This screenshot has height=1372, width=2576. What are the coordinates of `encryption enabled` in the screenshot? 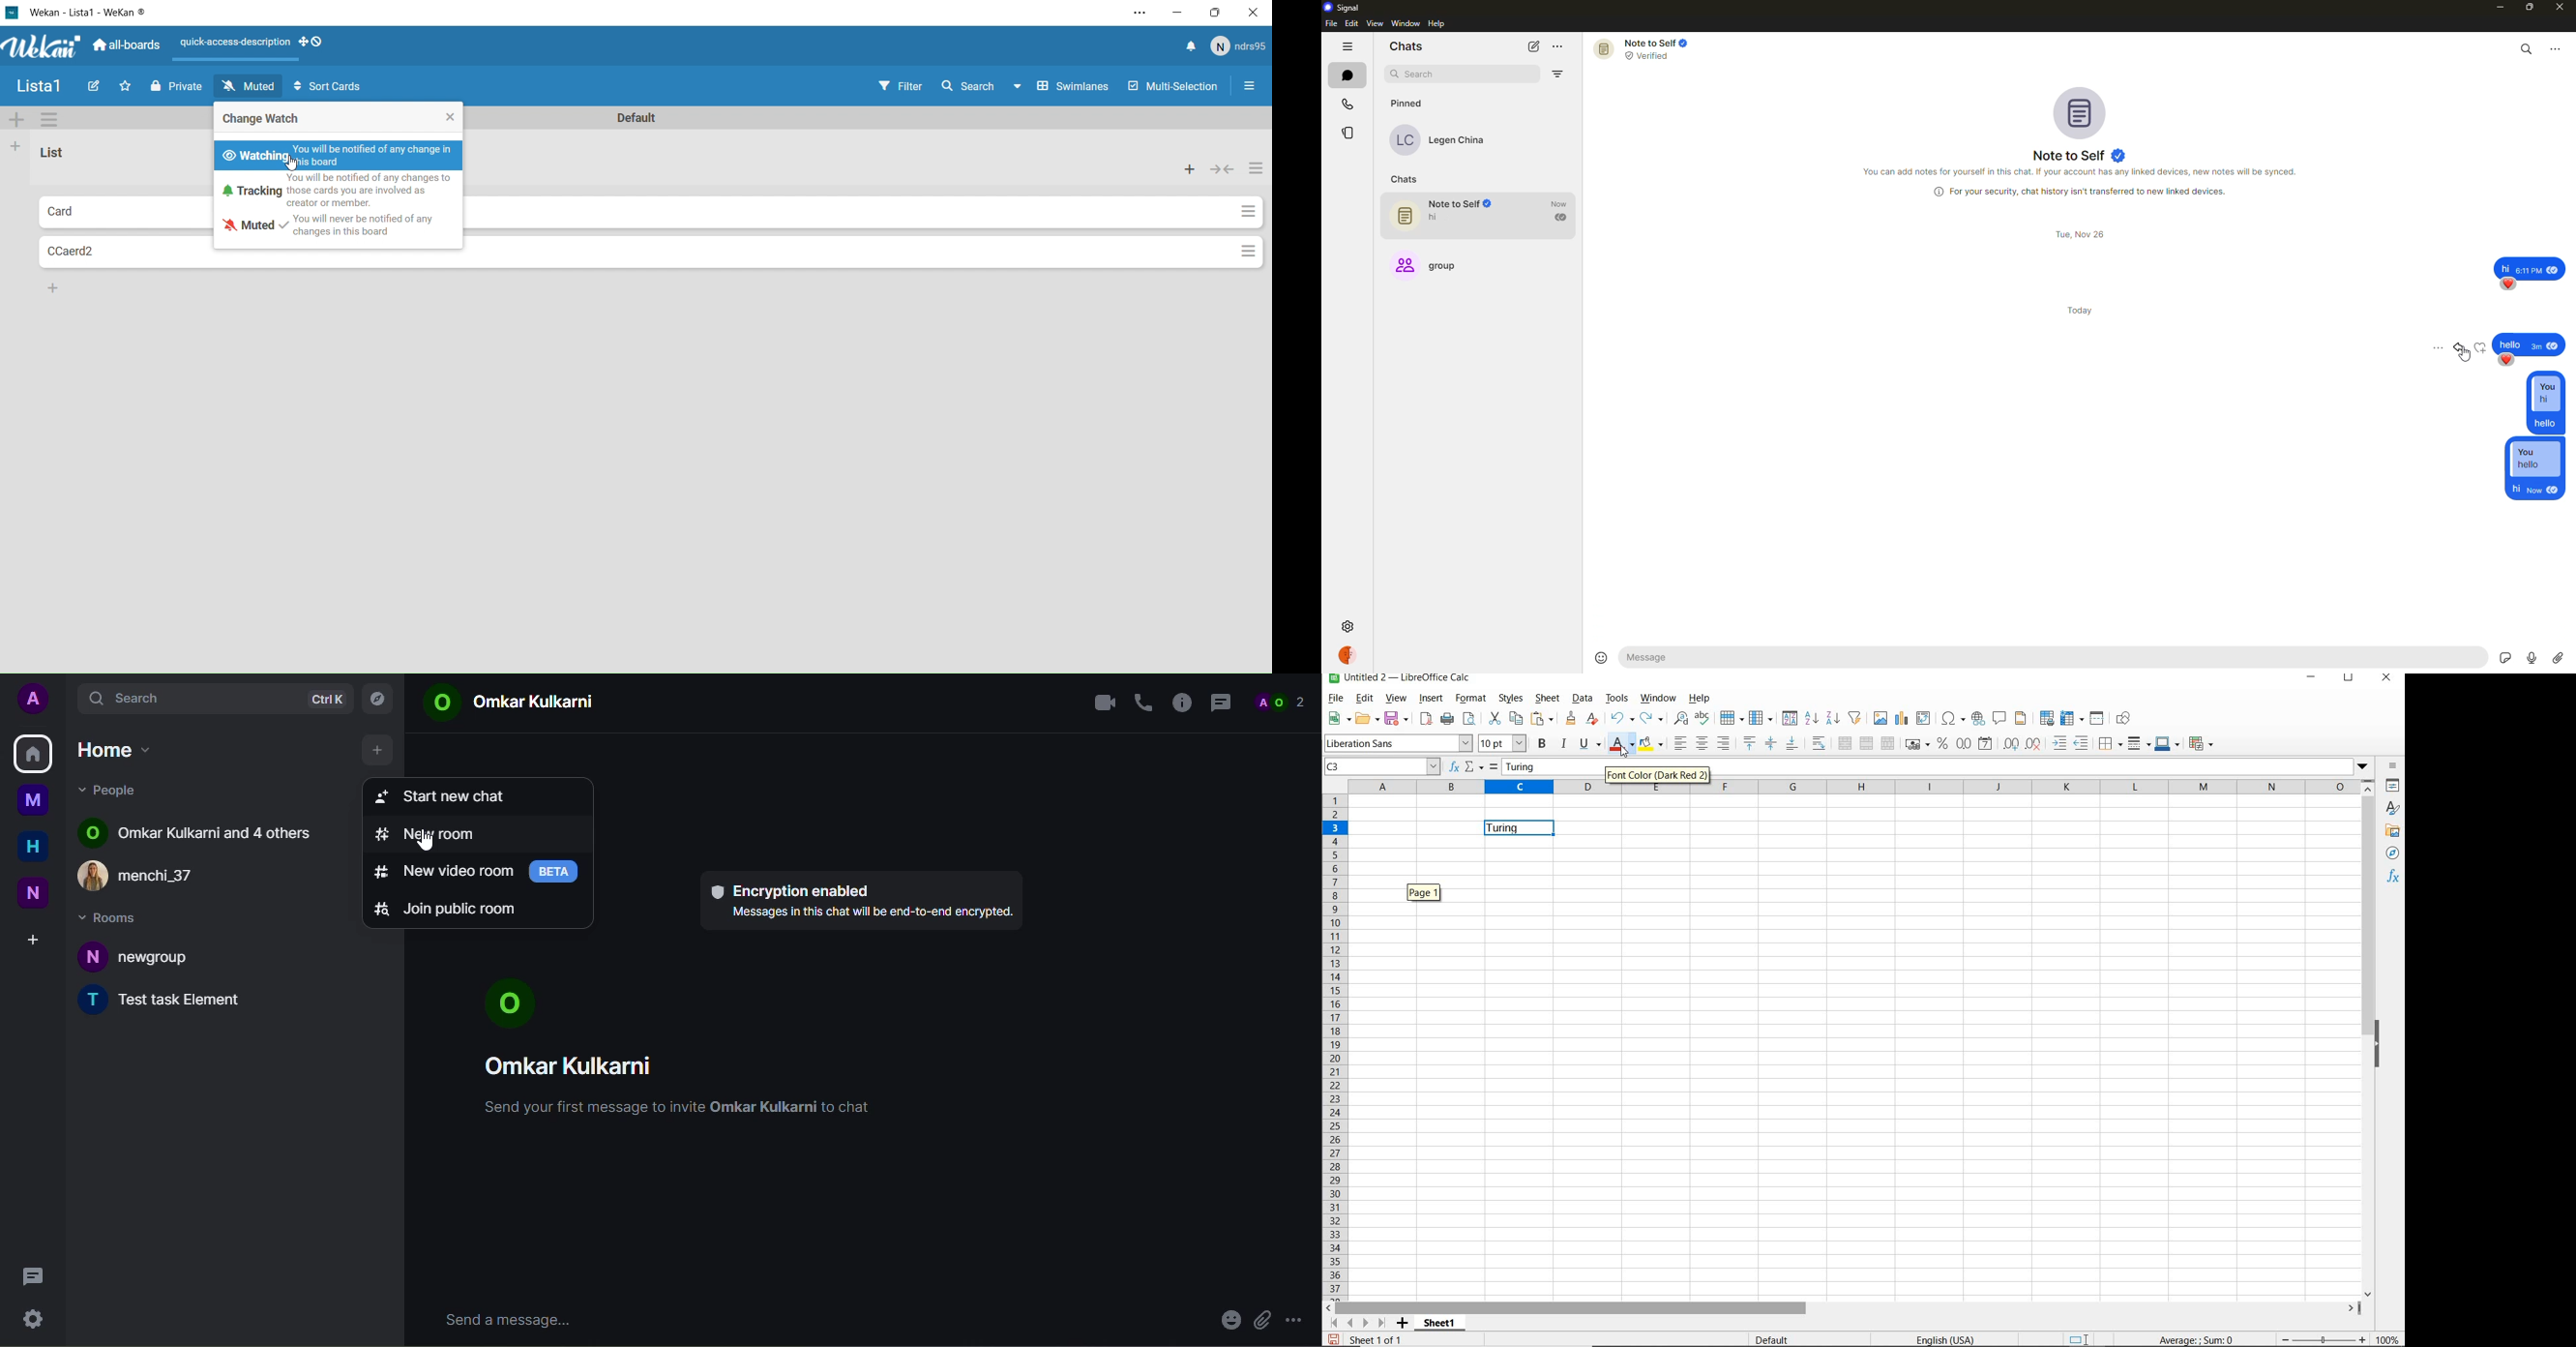 It's located at (792, 890).